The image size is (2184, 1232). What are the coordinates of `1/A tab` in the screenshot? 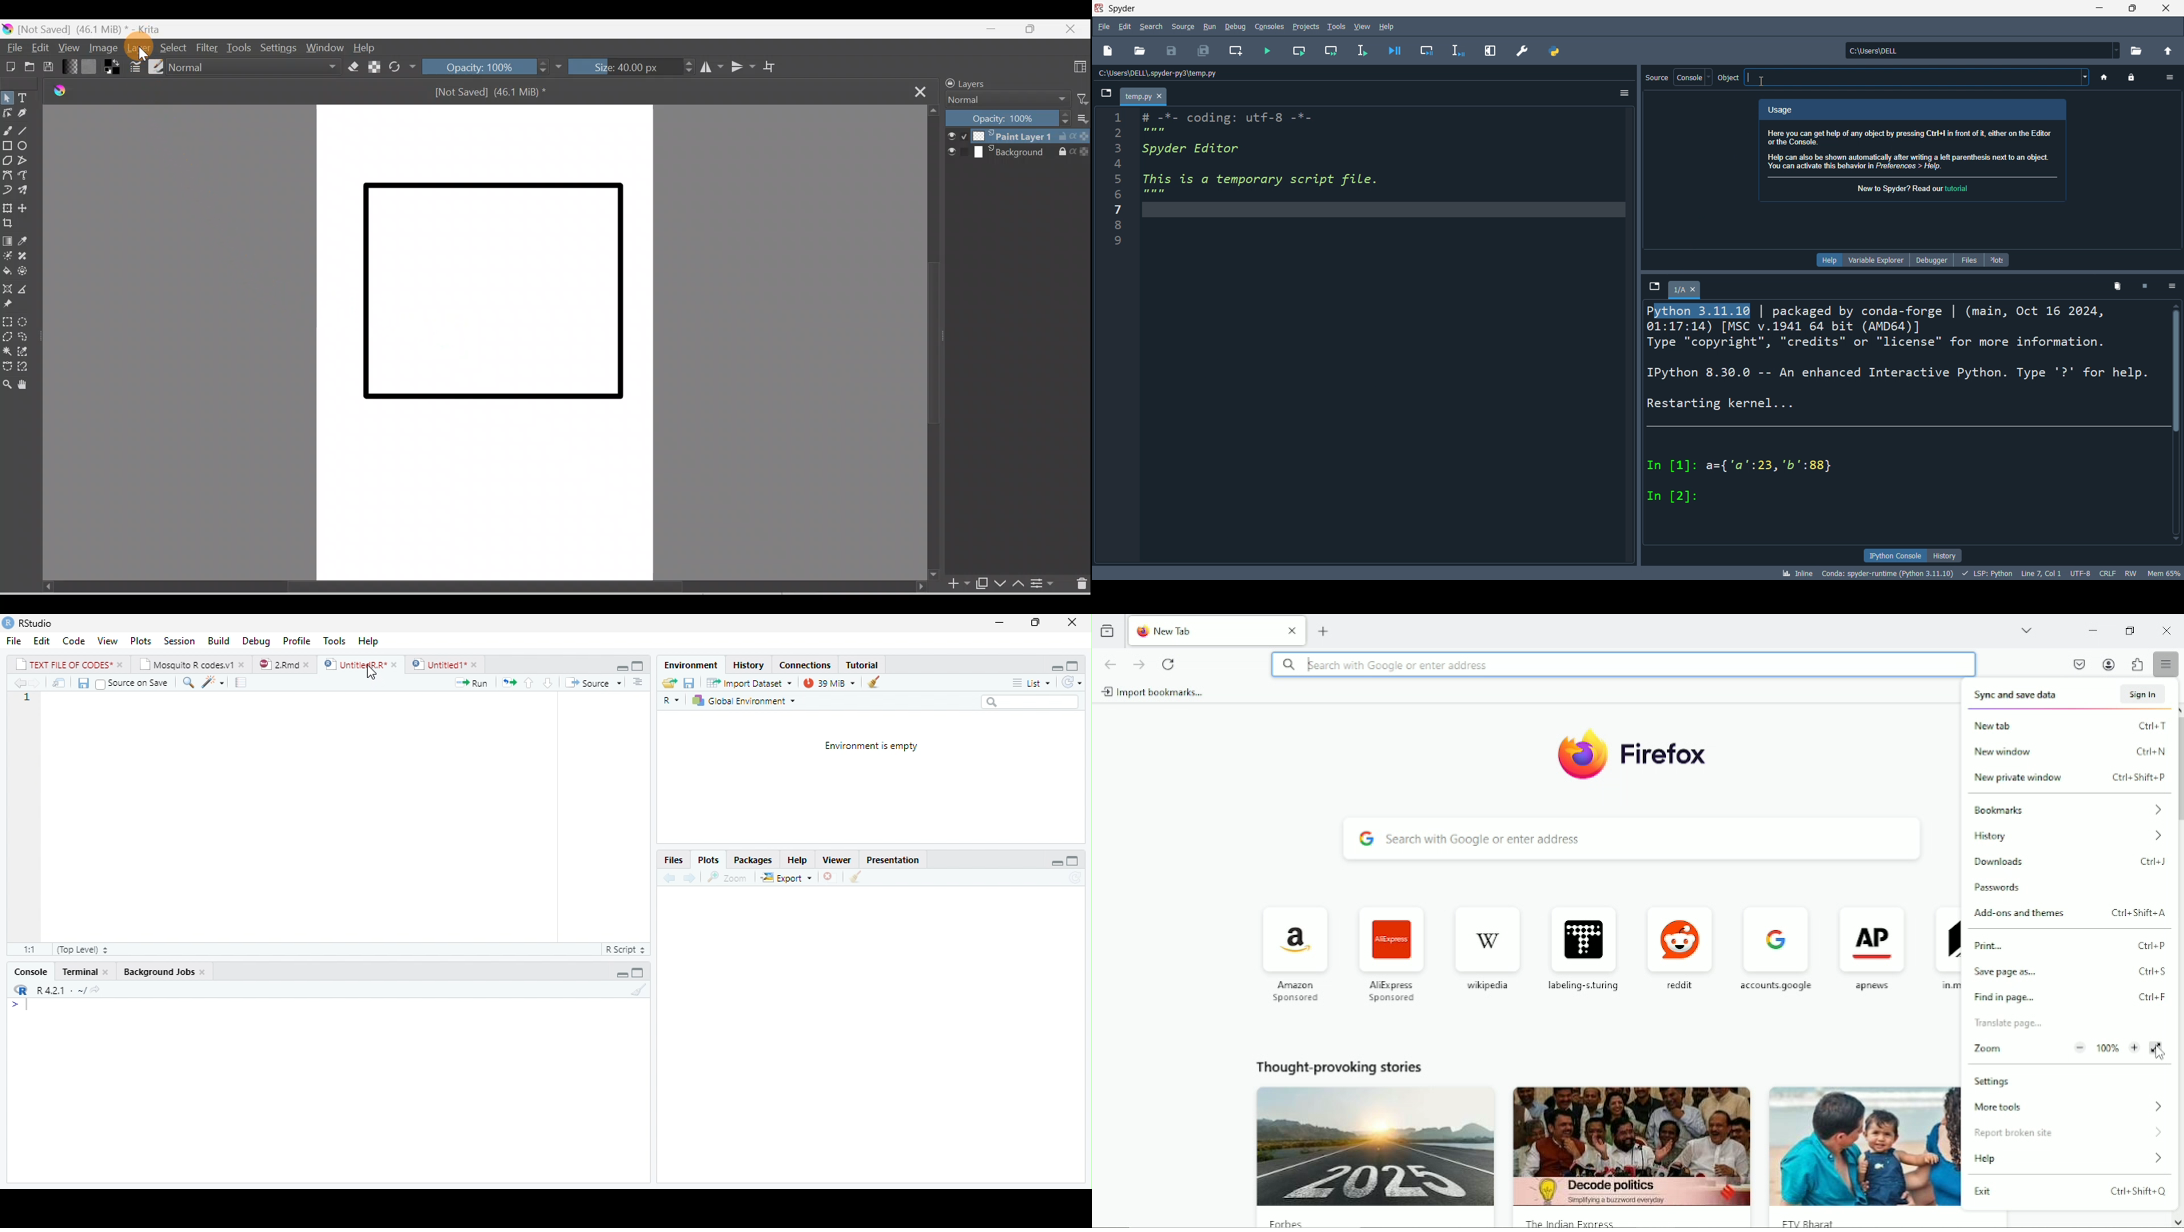 It's located at (1685, 289).